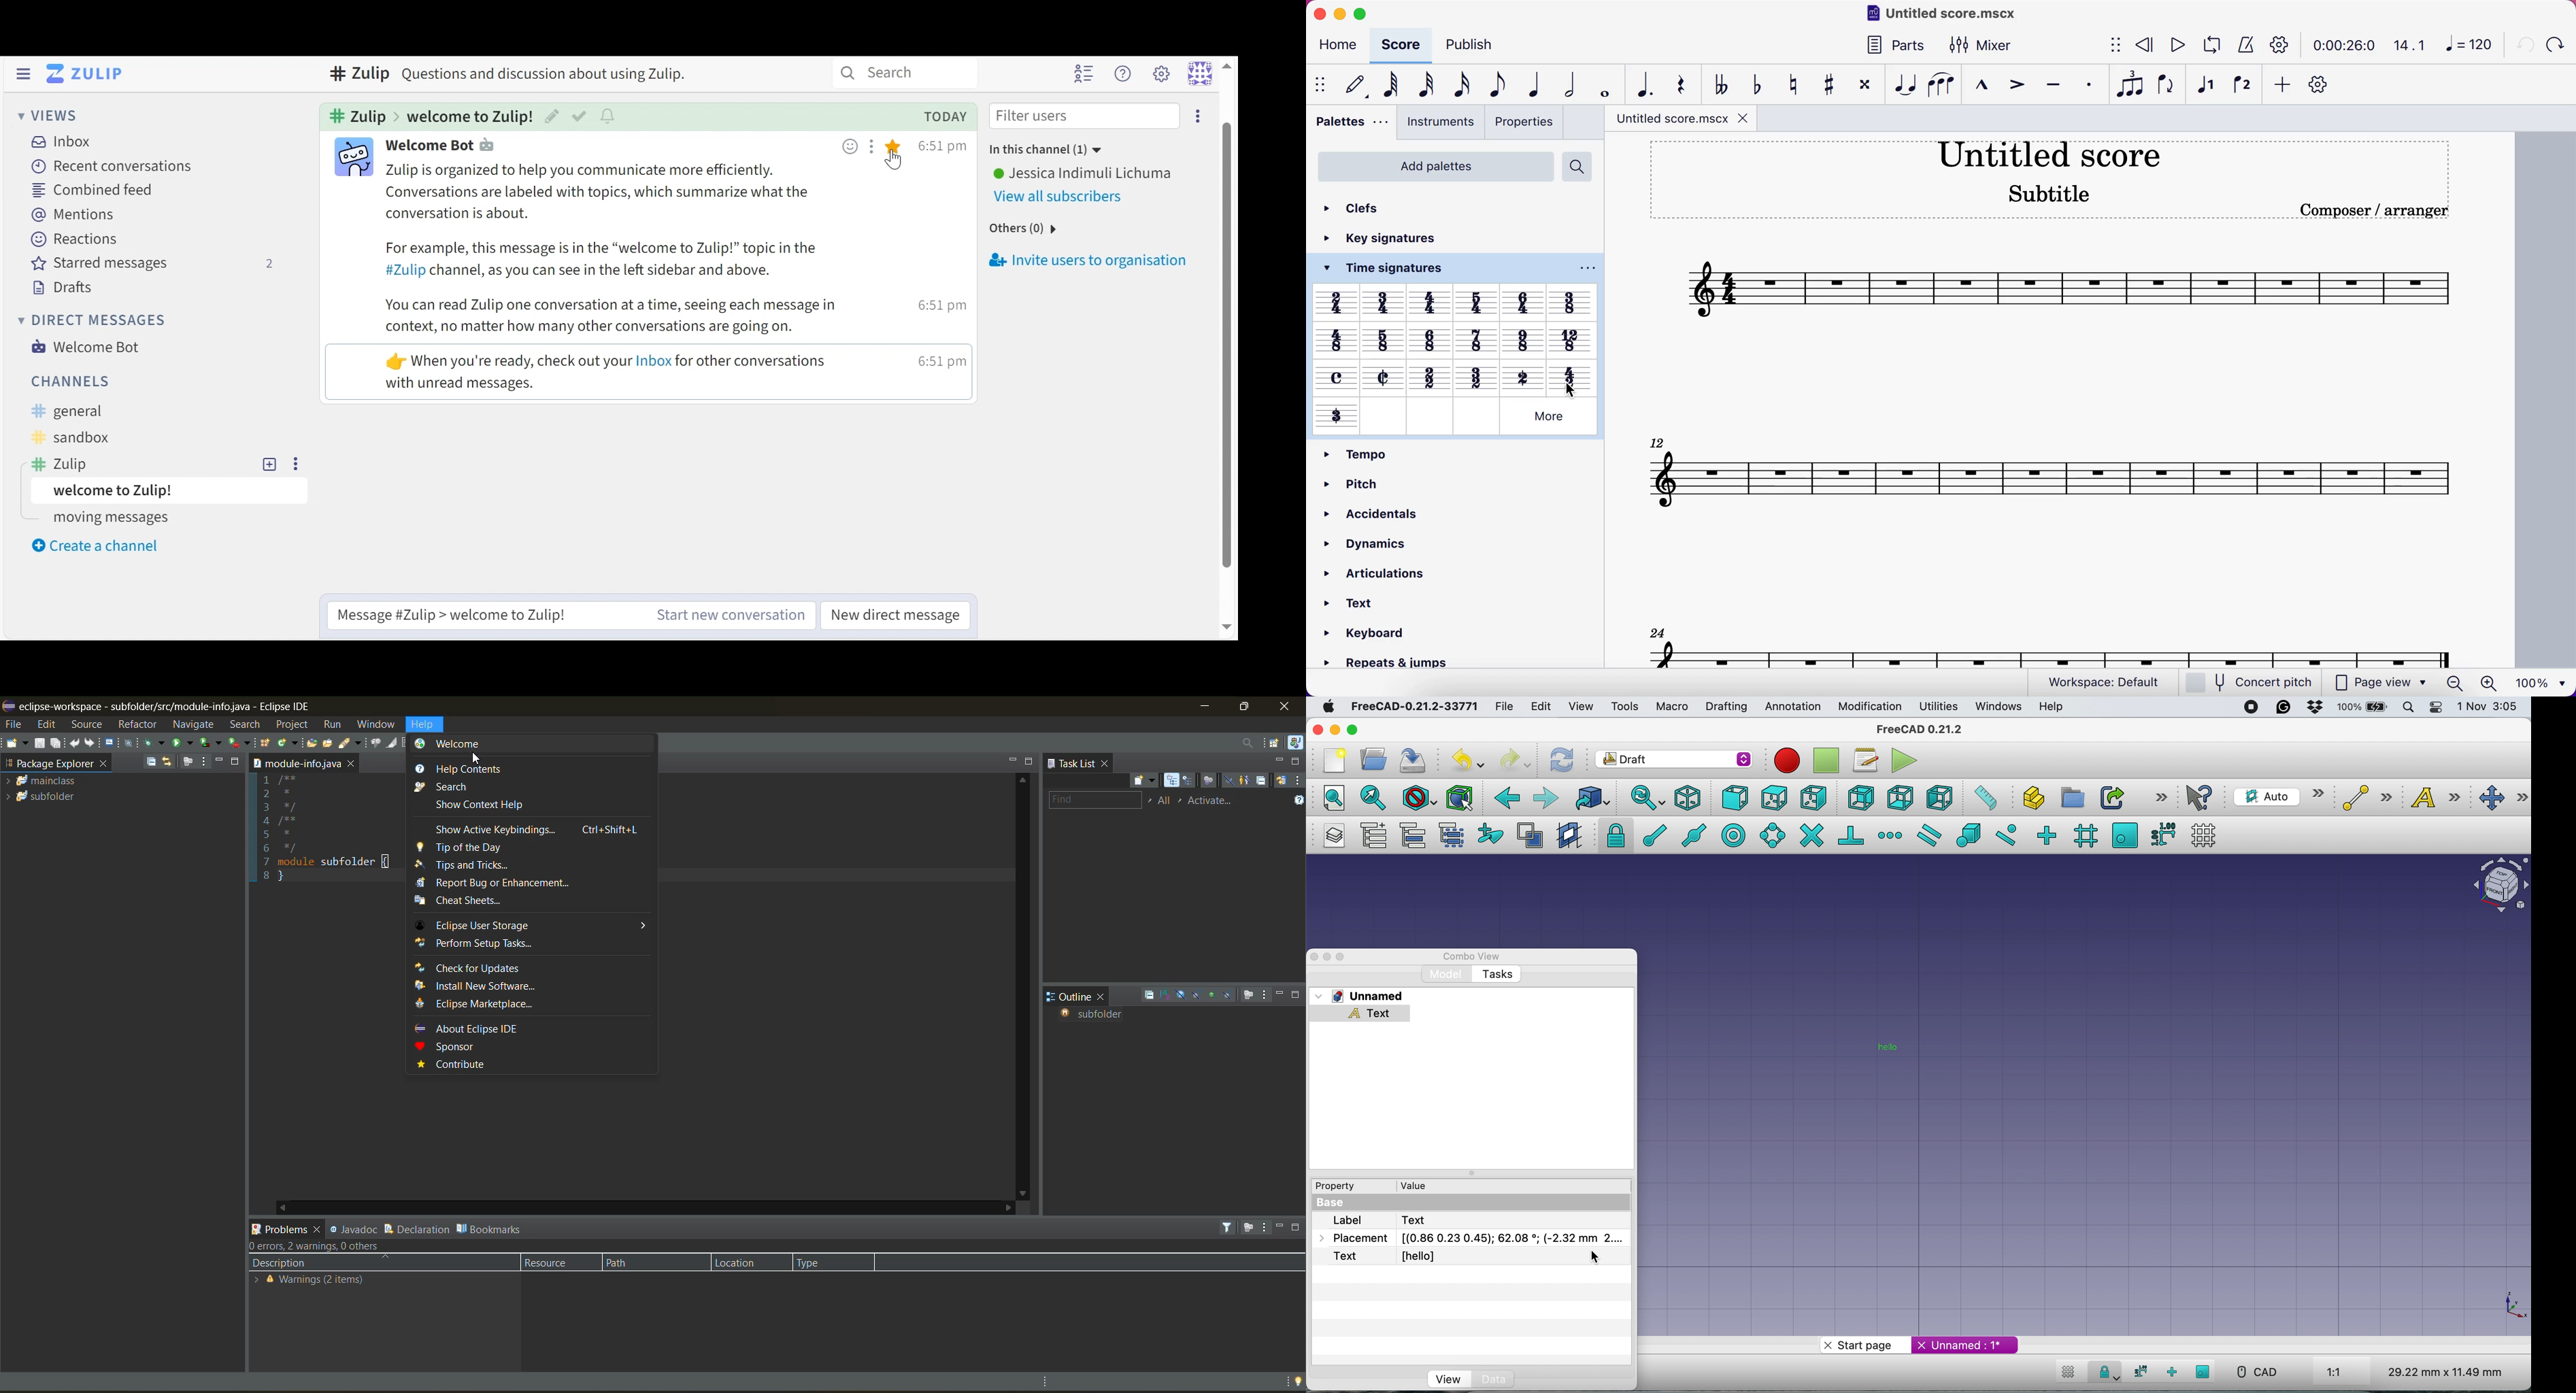 Image resolution: width=2576 pixels, height=1400 pixels. What do you see at coordinates (2087, 86) in the screenshot?
I see `staccato` at bounding box center [2087, 86].